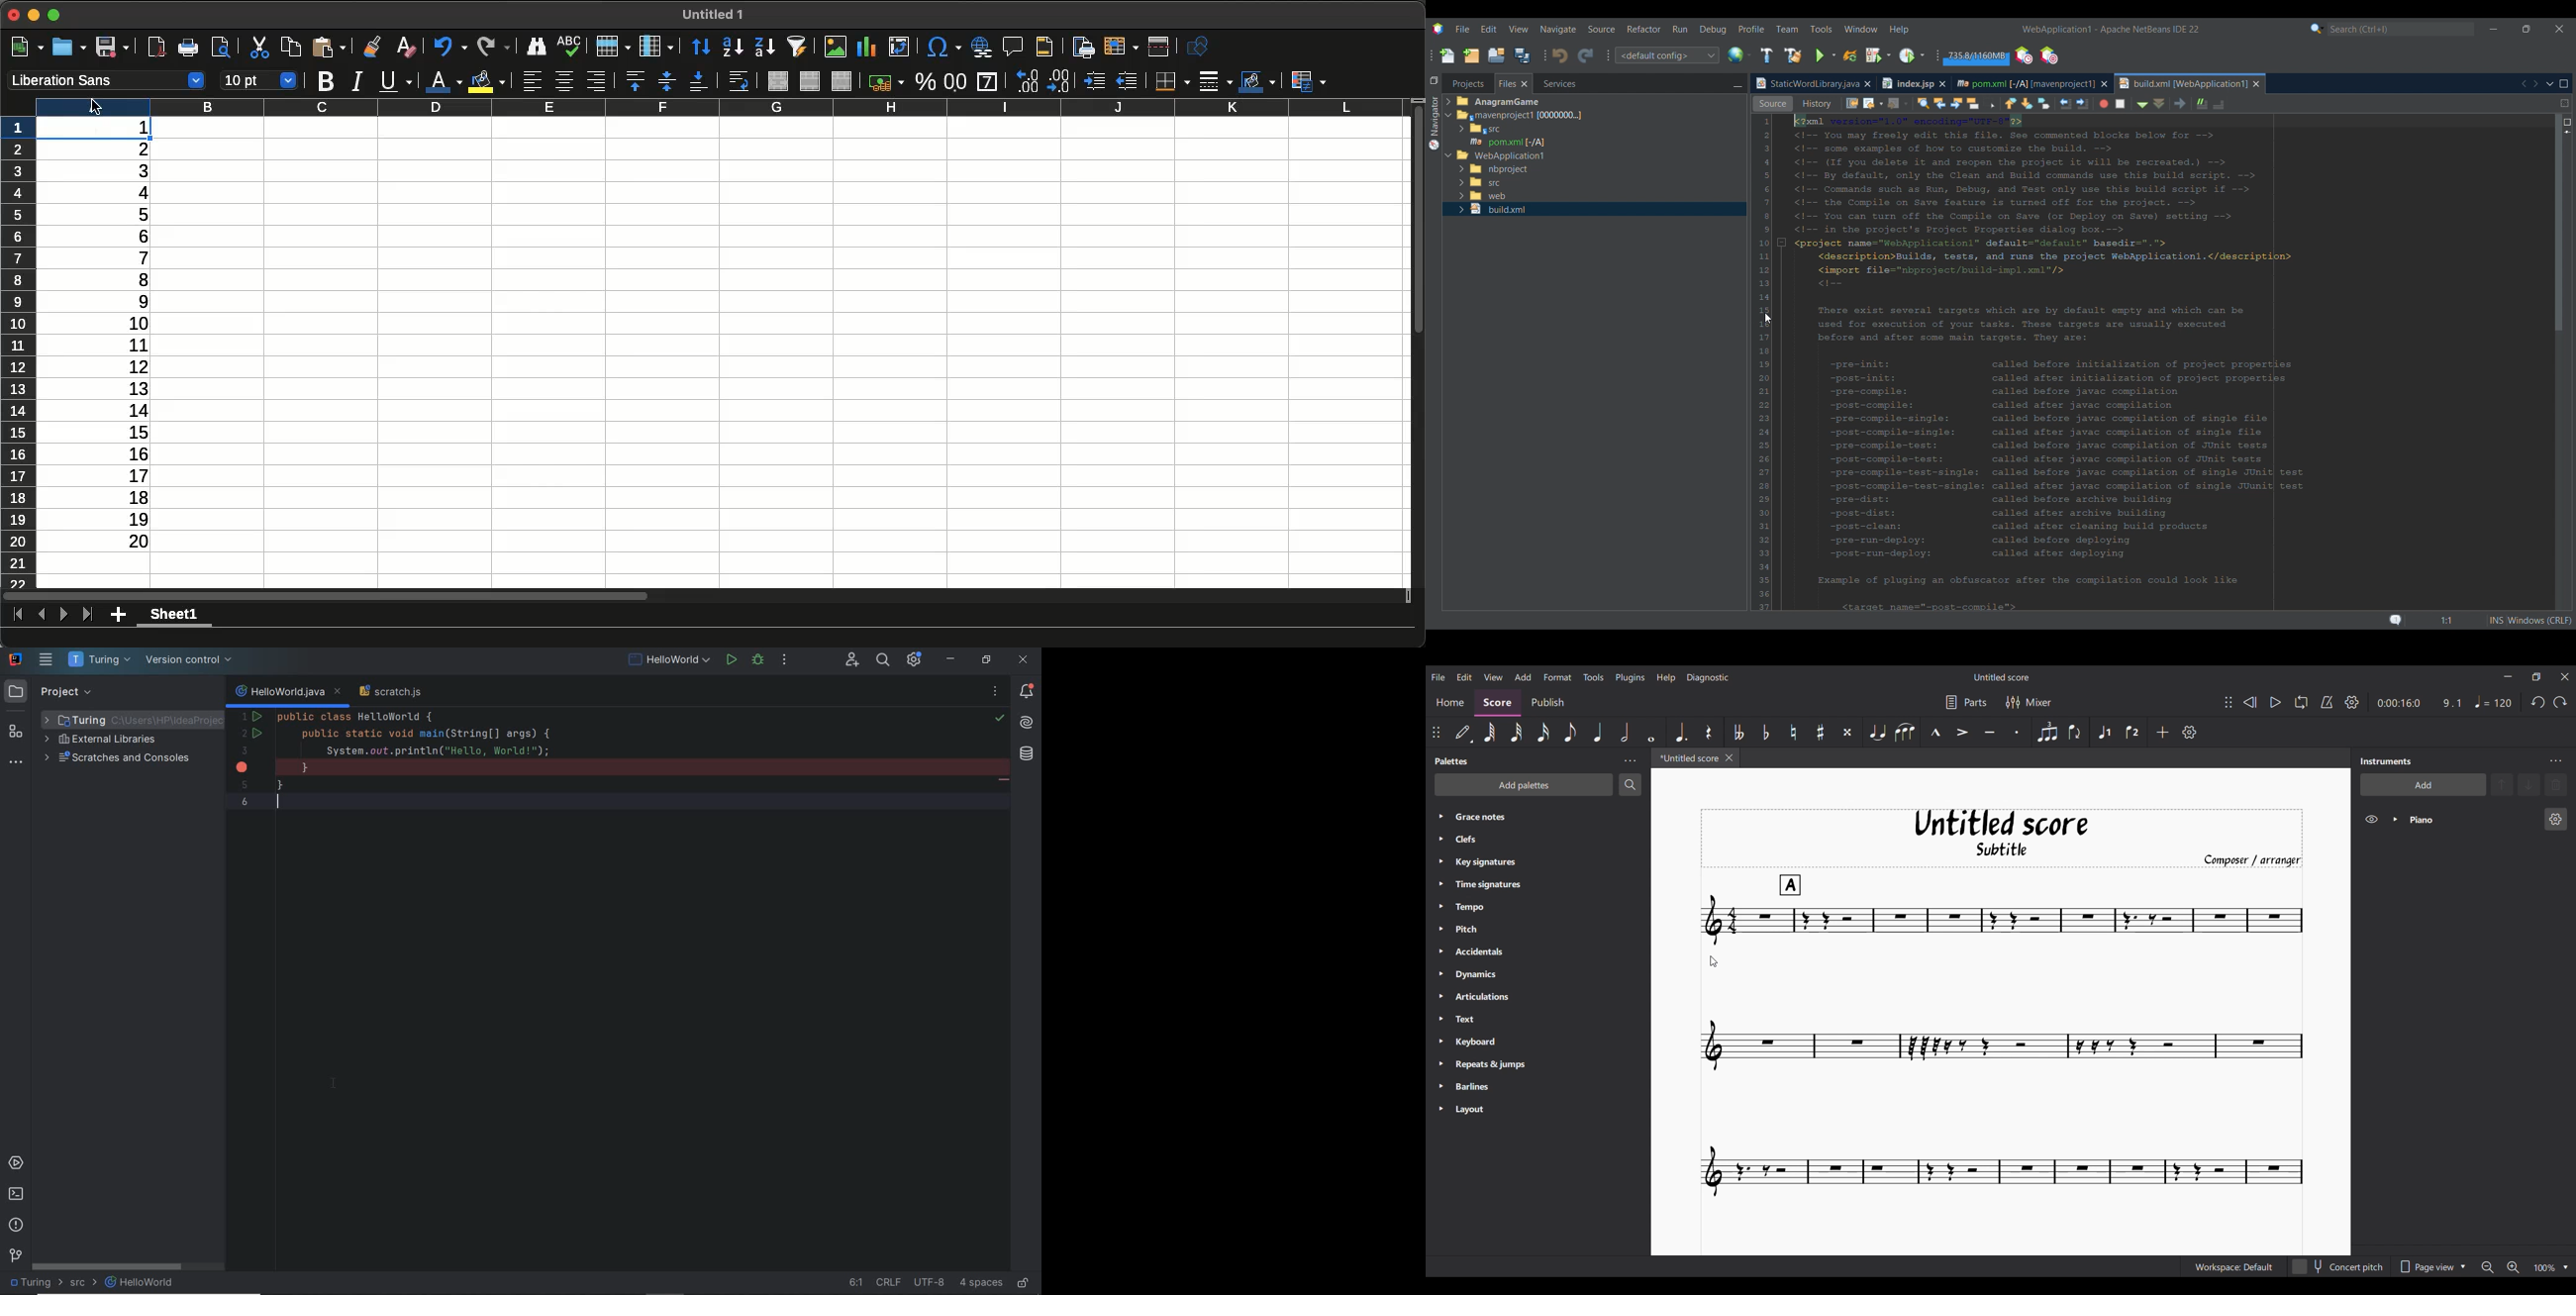  Describe the element at coordinates (2250, 702) in the screenshot. I see `Rewind` at that location.